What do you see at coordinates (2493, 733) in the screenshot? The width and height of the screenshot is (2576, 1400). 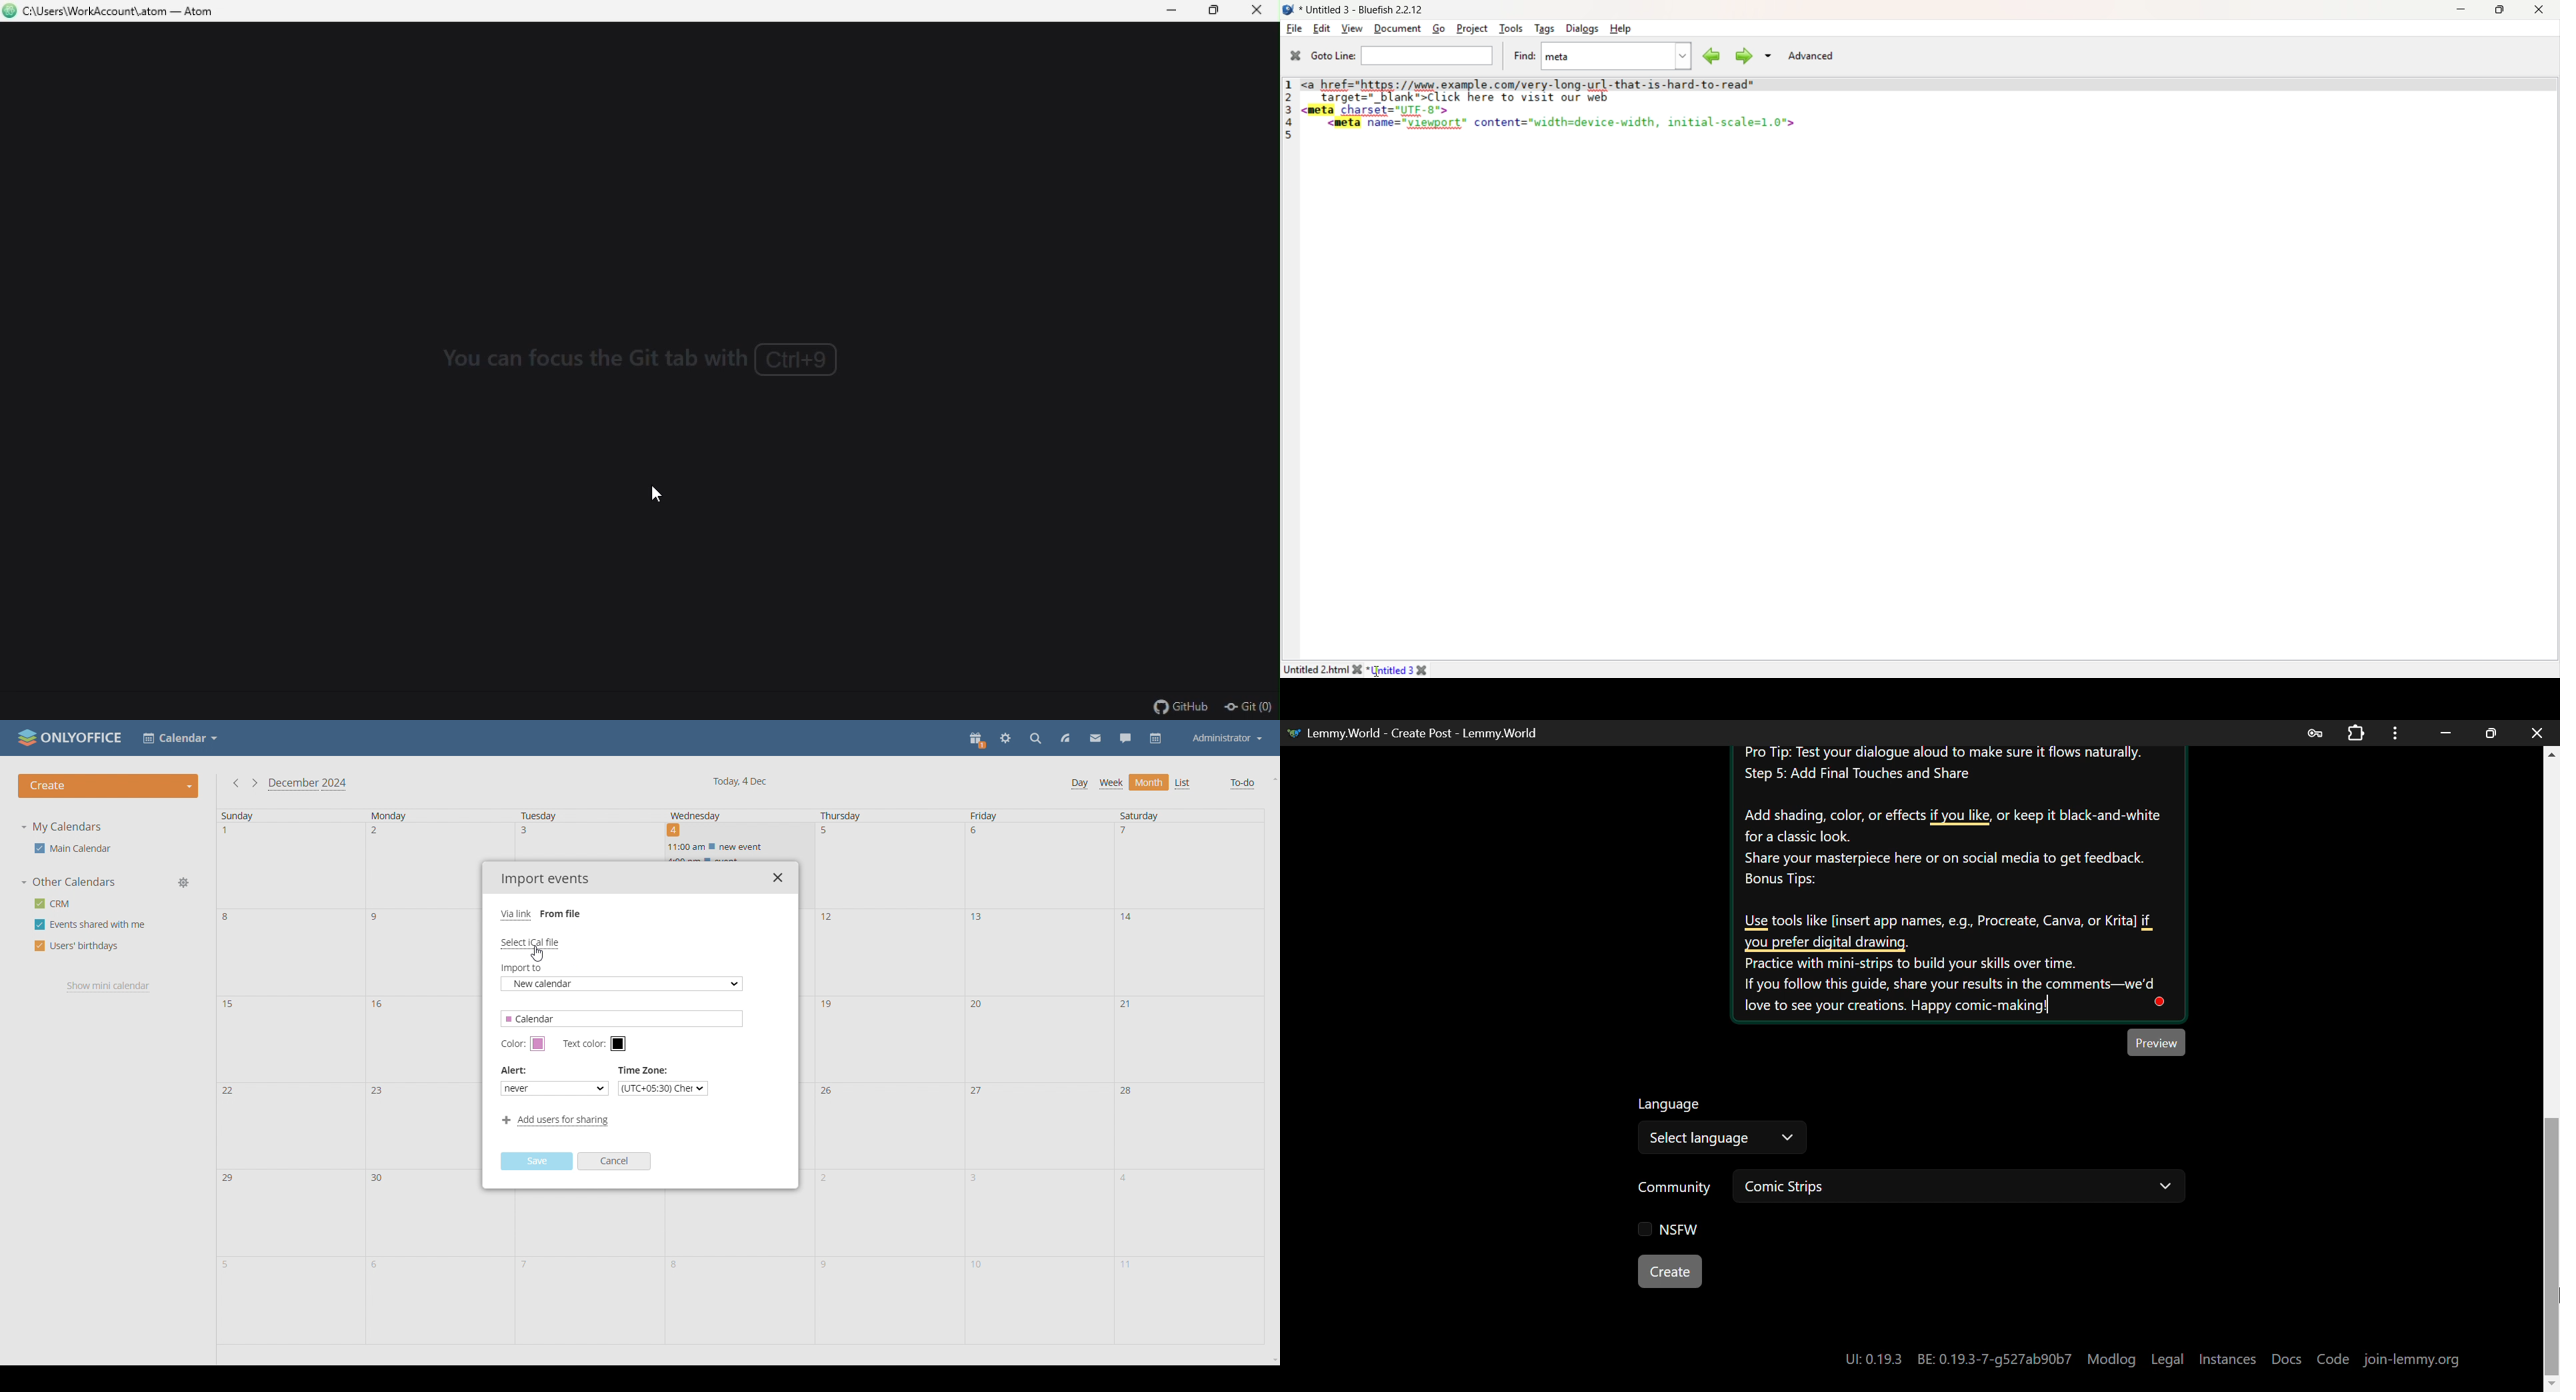 I see `Minimize` at bounding box center [2493, 733].